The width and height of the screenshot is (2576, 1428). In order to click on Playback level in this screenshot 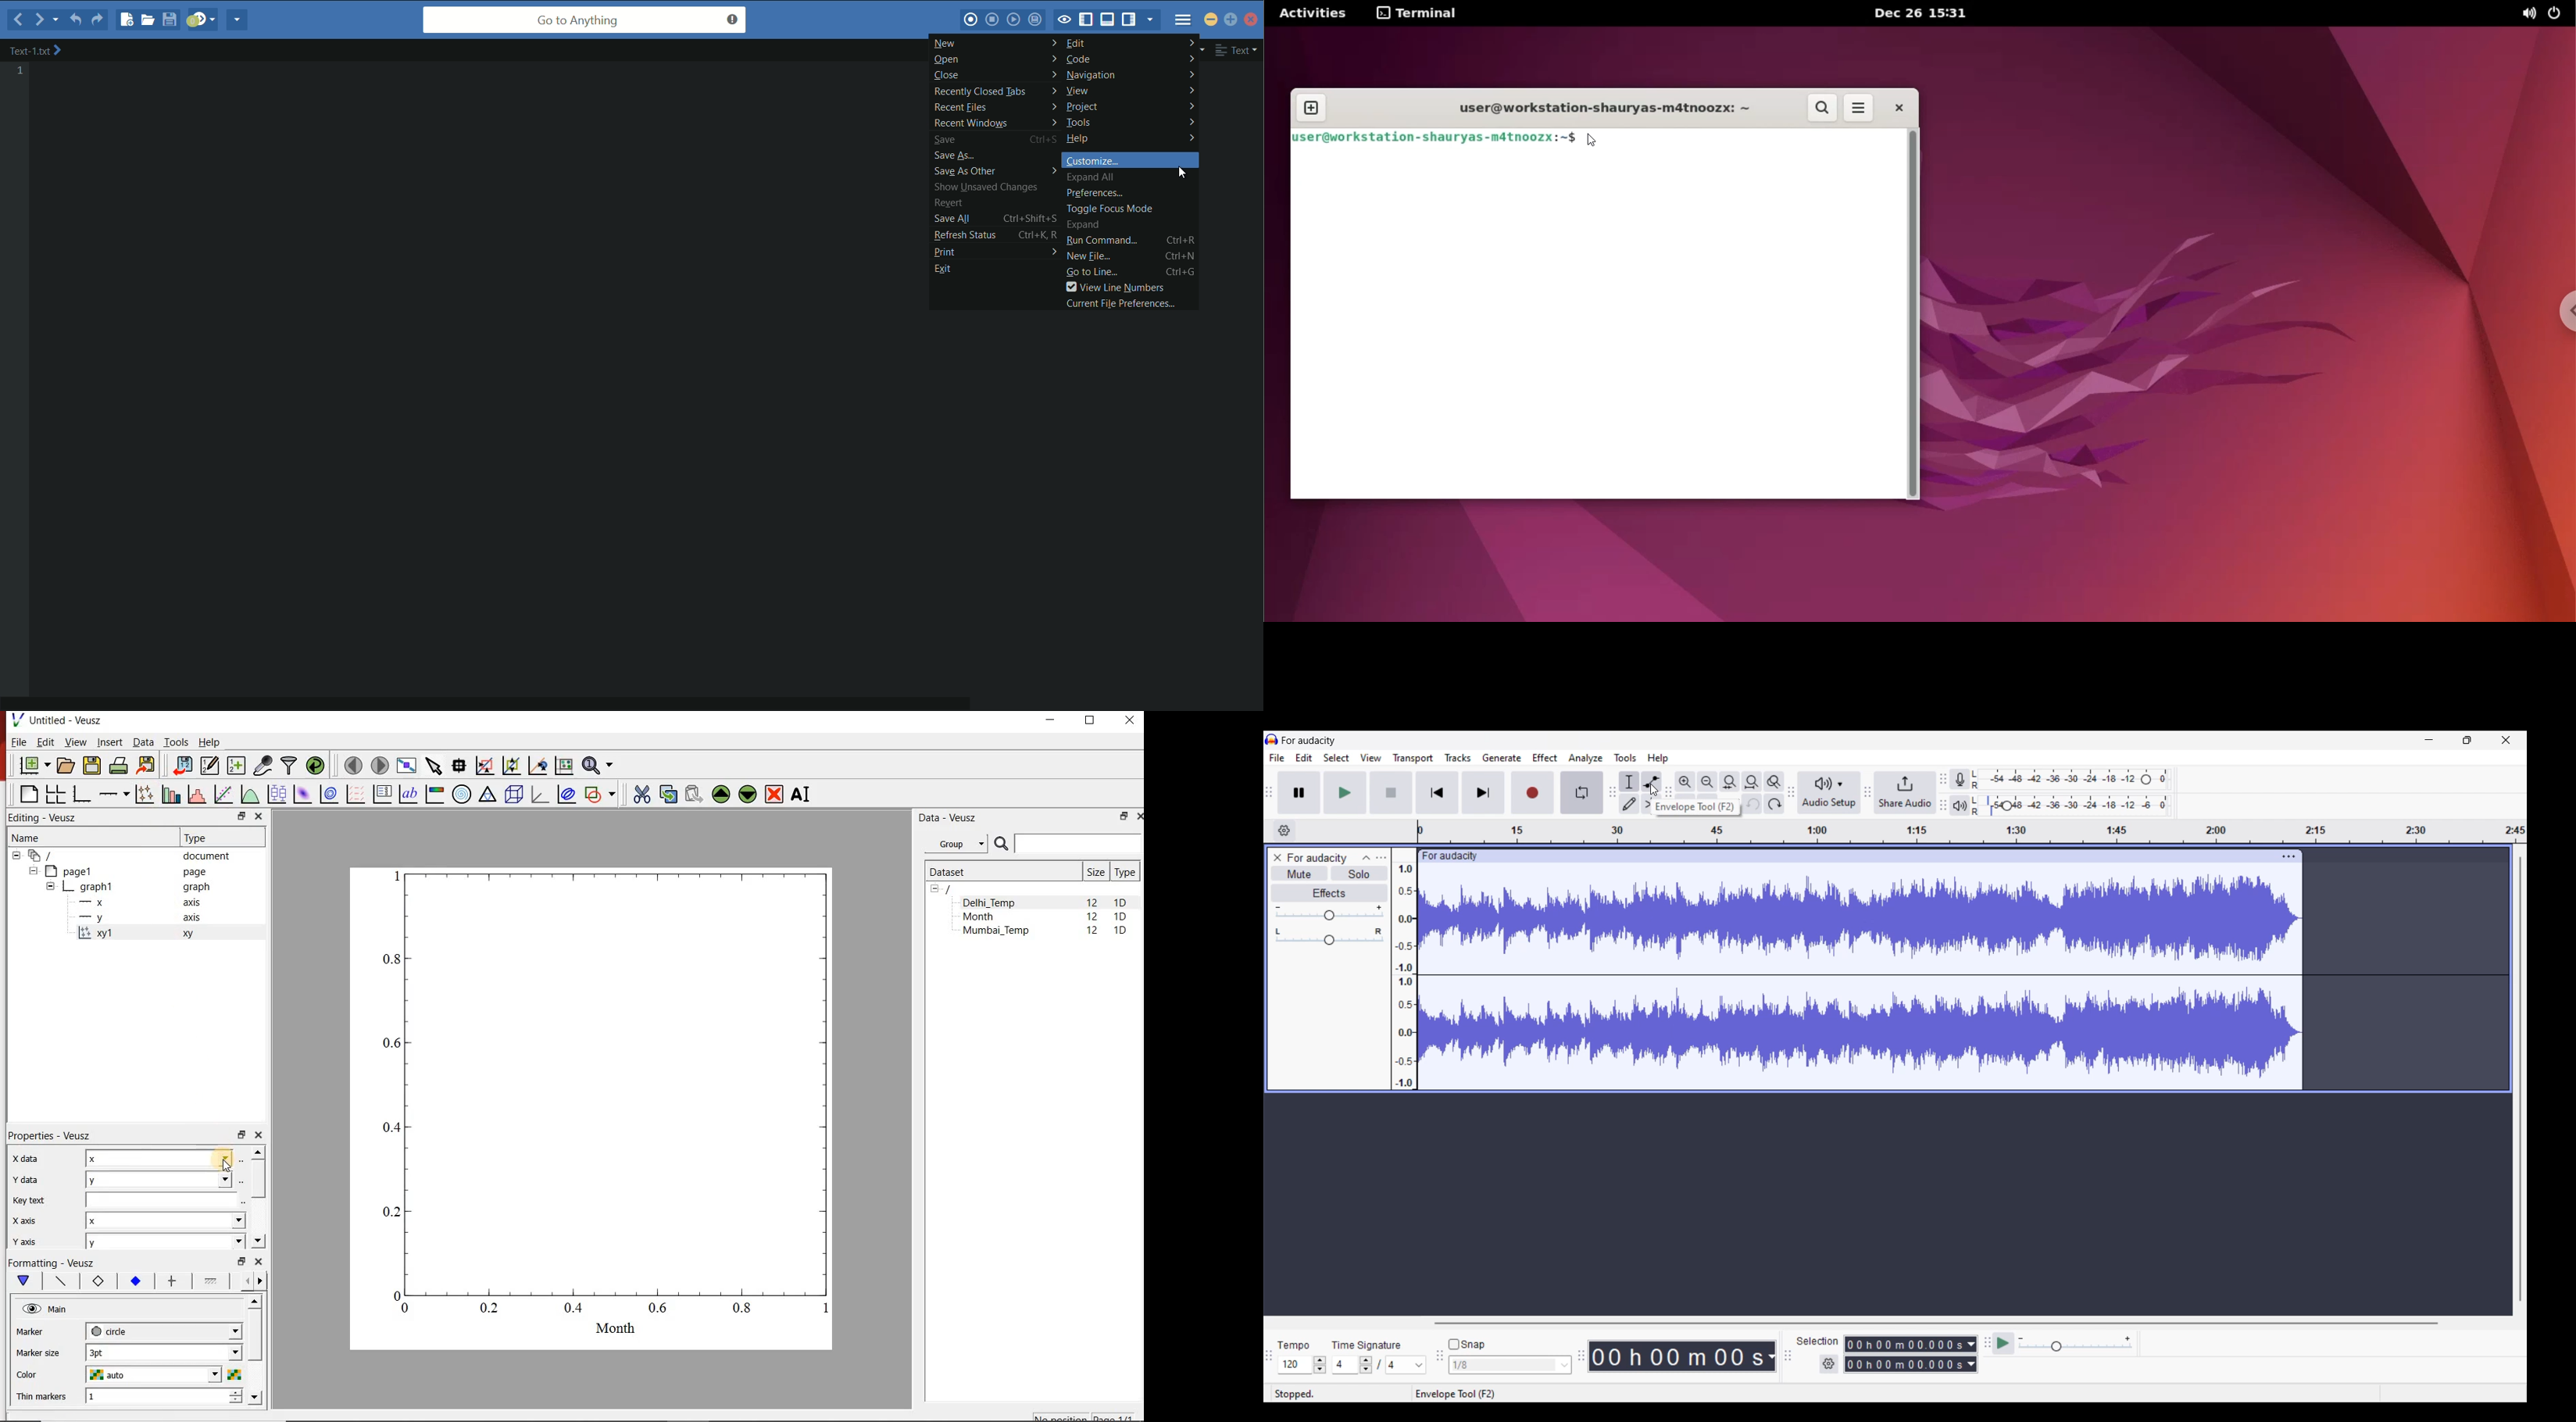, I will do `click(2073, 805)`.